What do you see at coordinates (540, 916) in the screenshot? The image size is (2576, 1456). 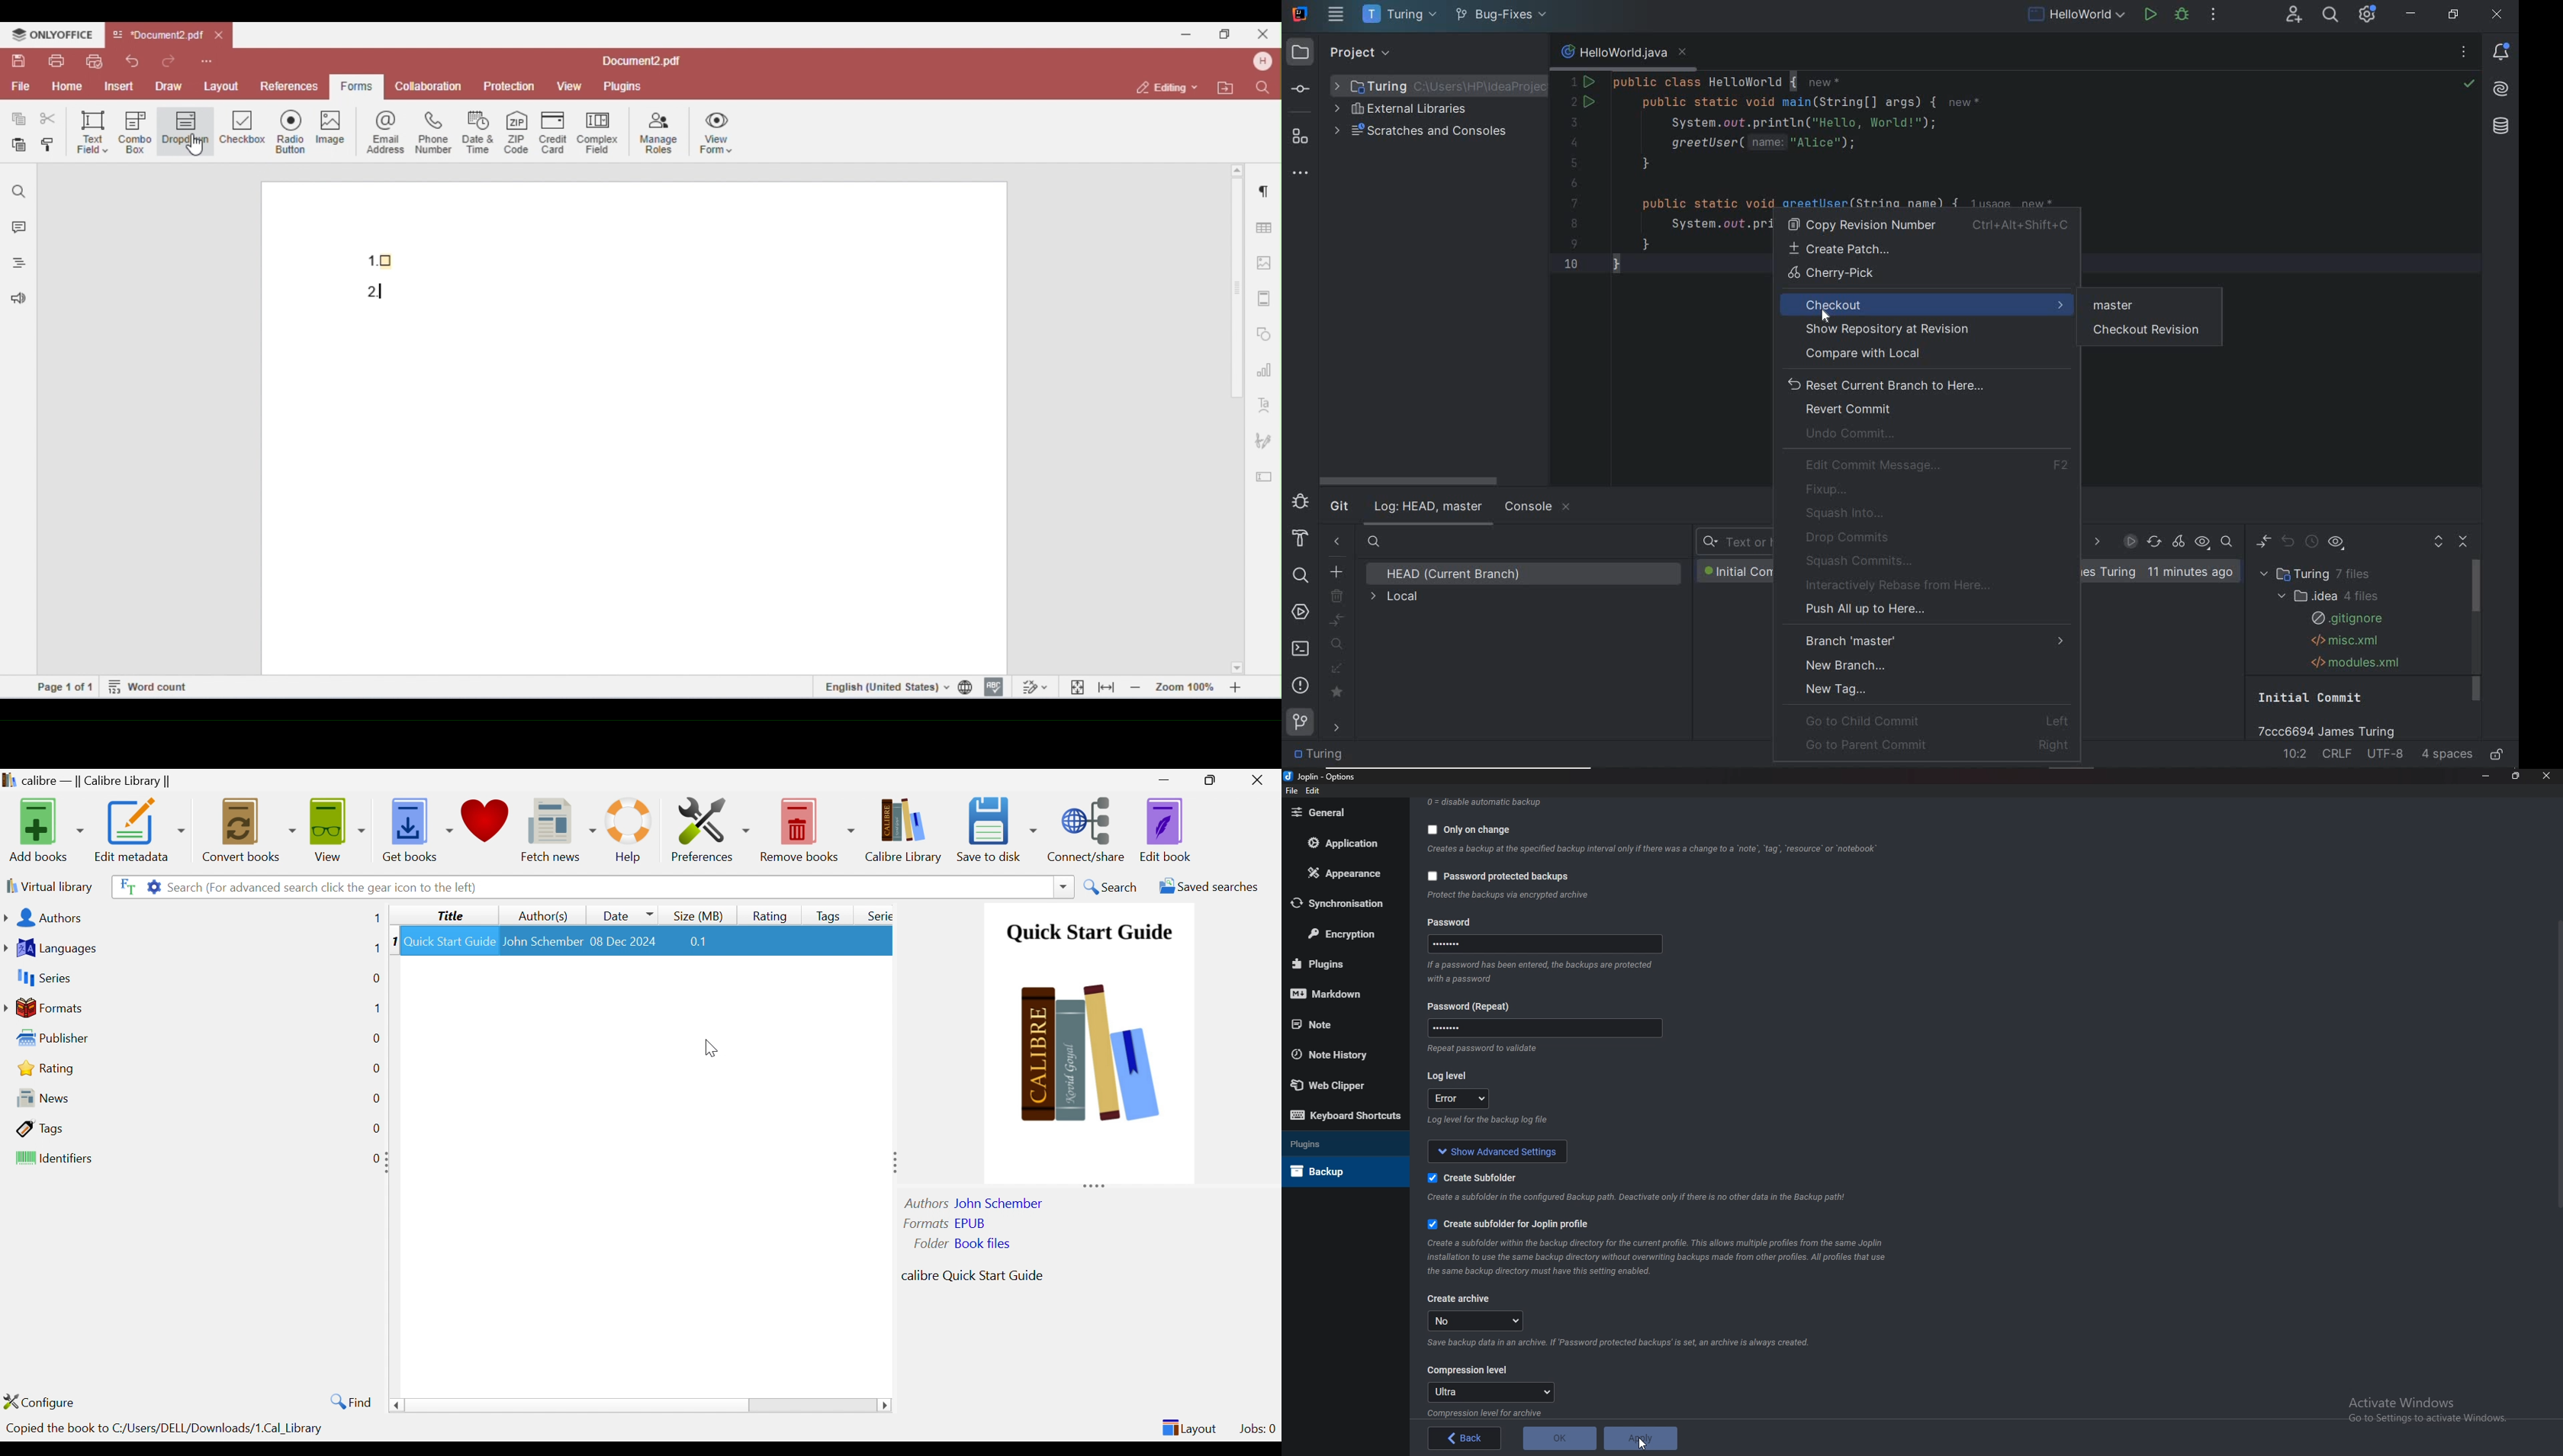 I see `Author(s)` at bounding box center [540, 916].